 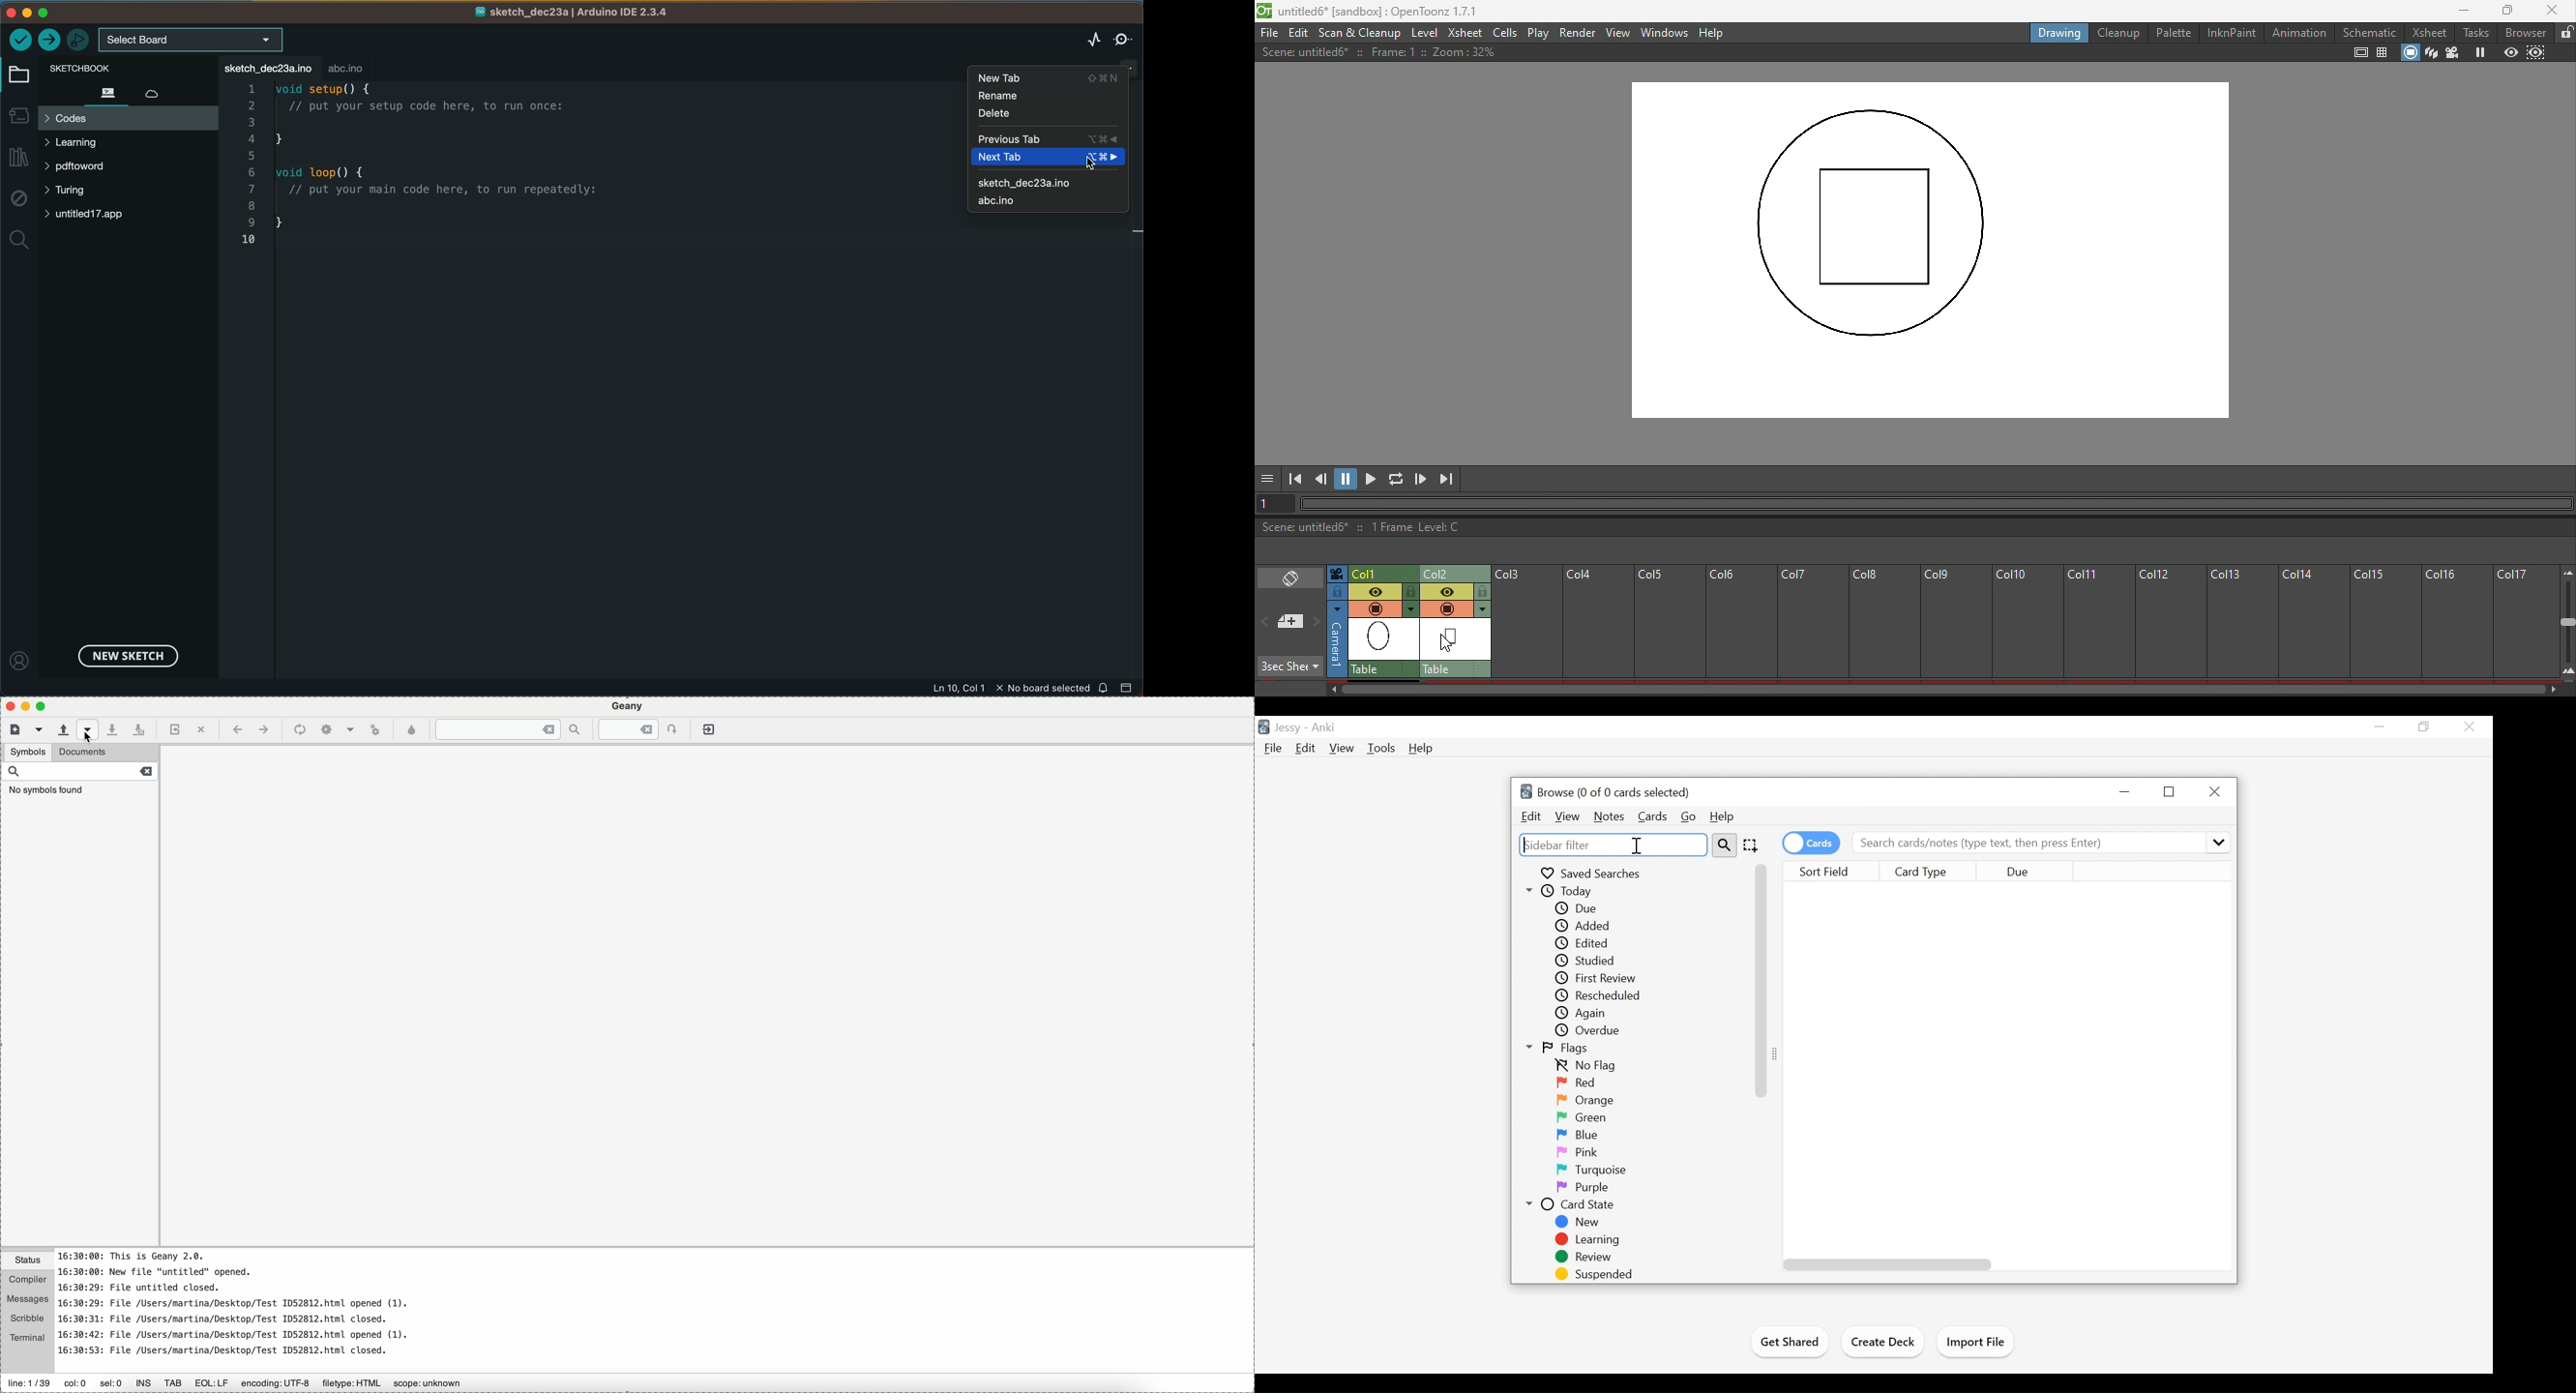 What do you see at coordinates (1567, 816) in the screenshot?
I see `View` at bounding box center [1567, 816].